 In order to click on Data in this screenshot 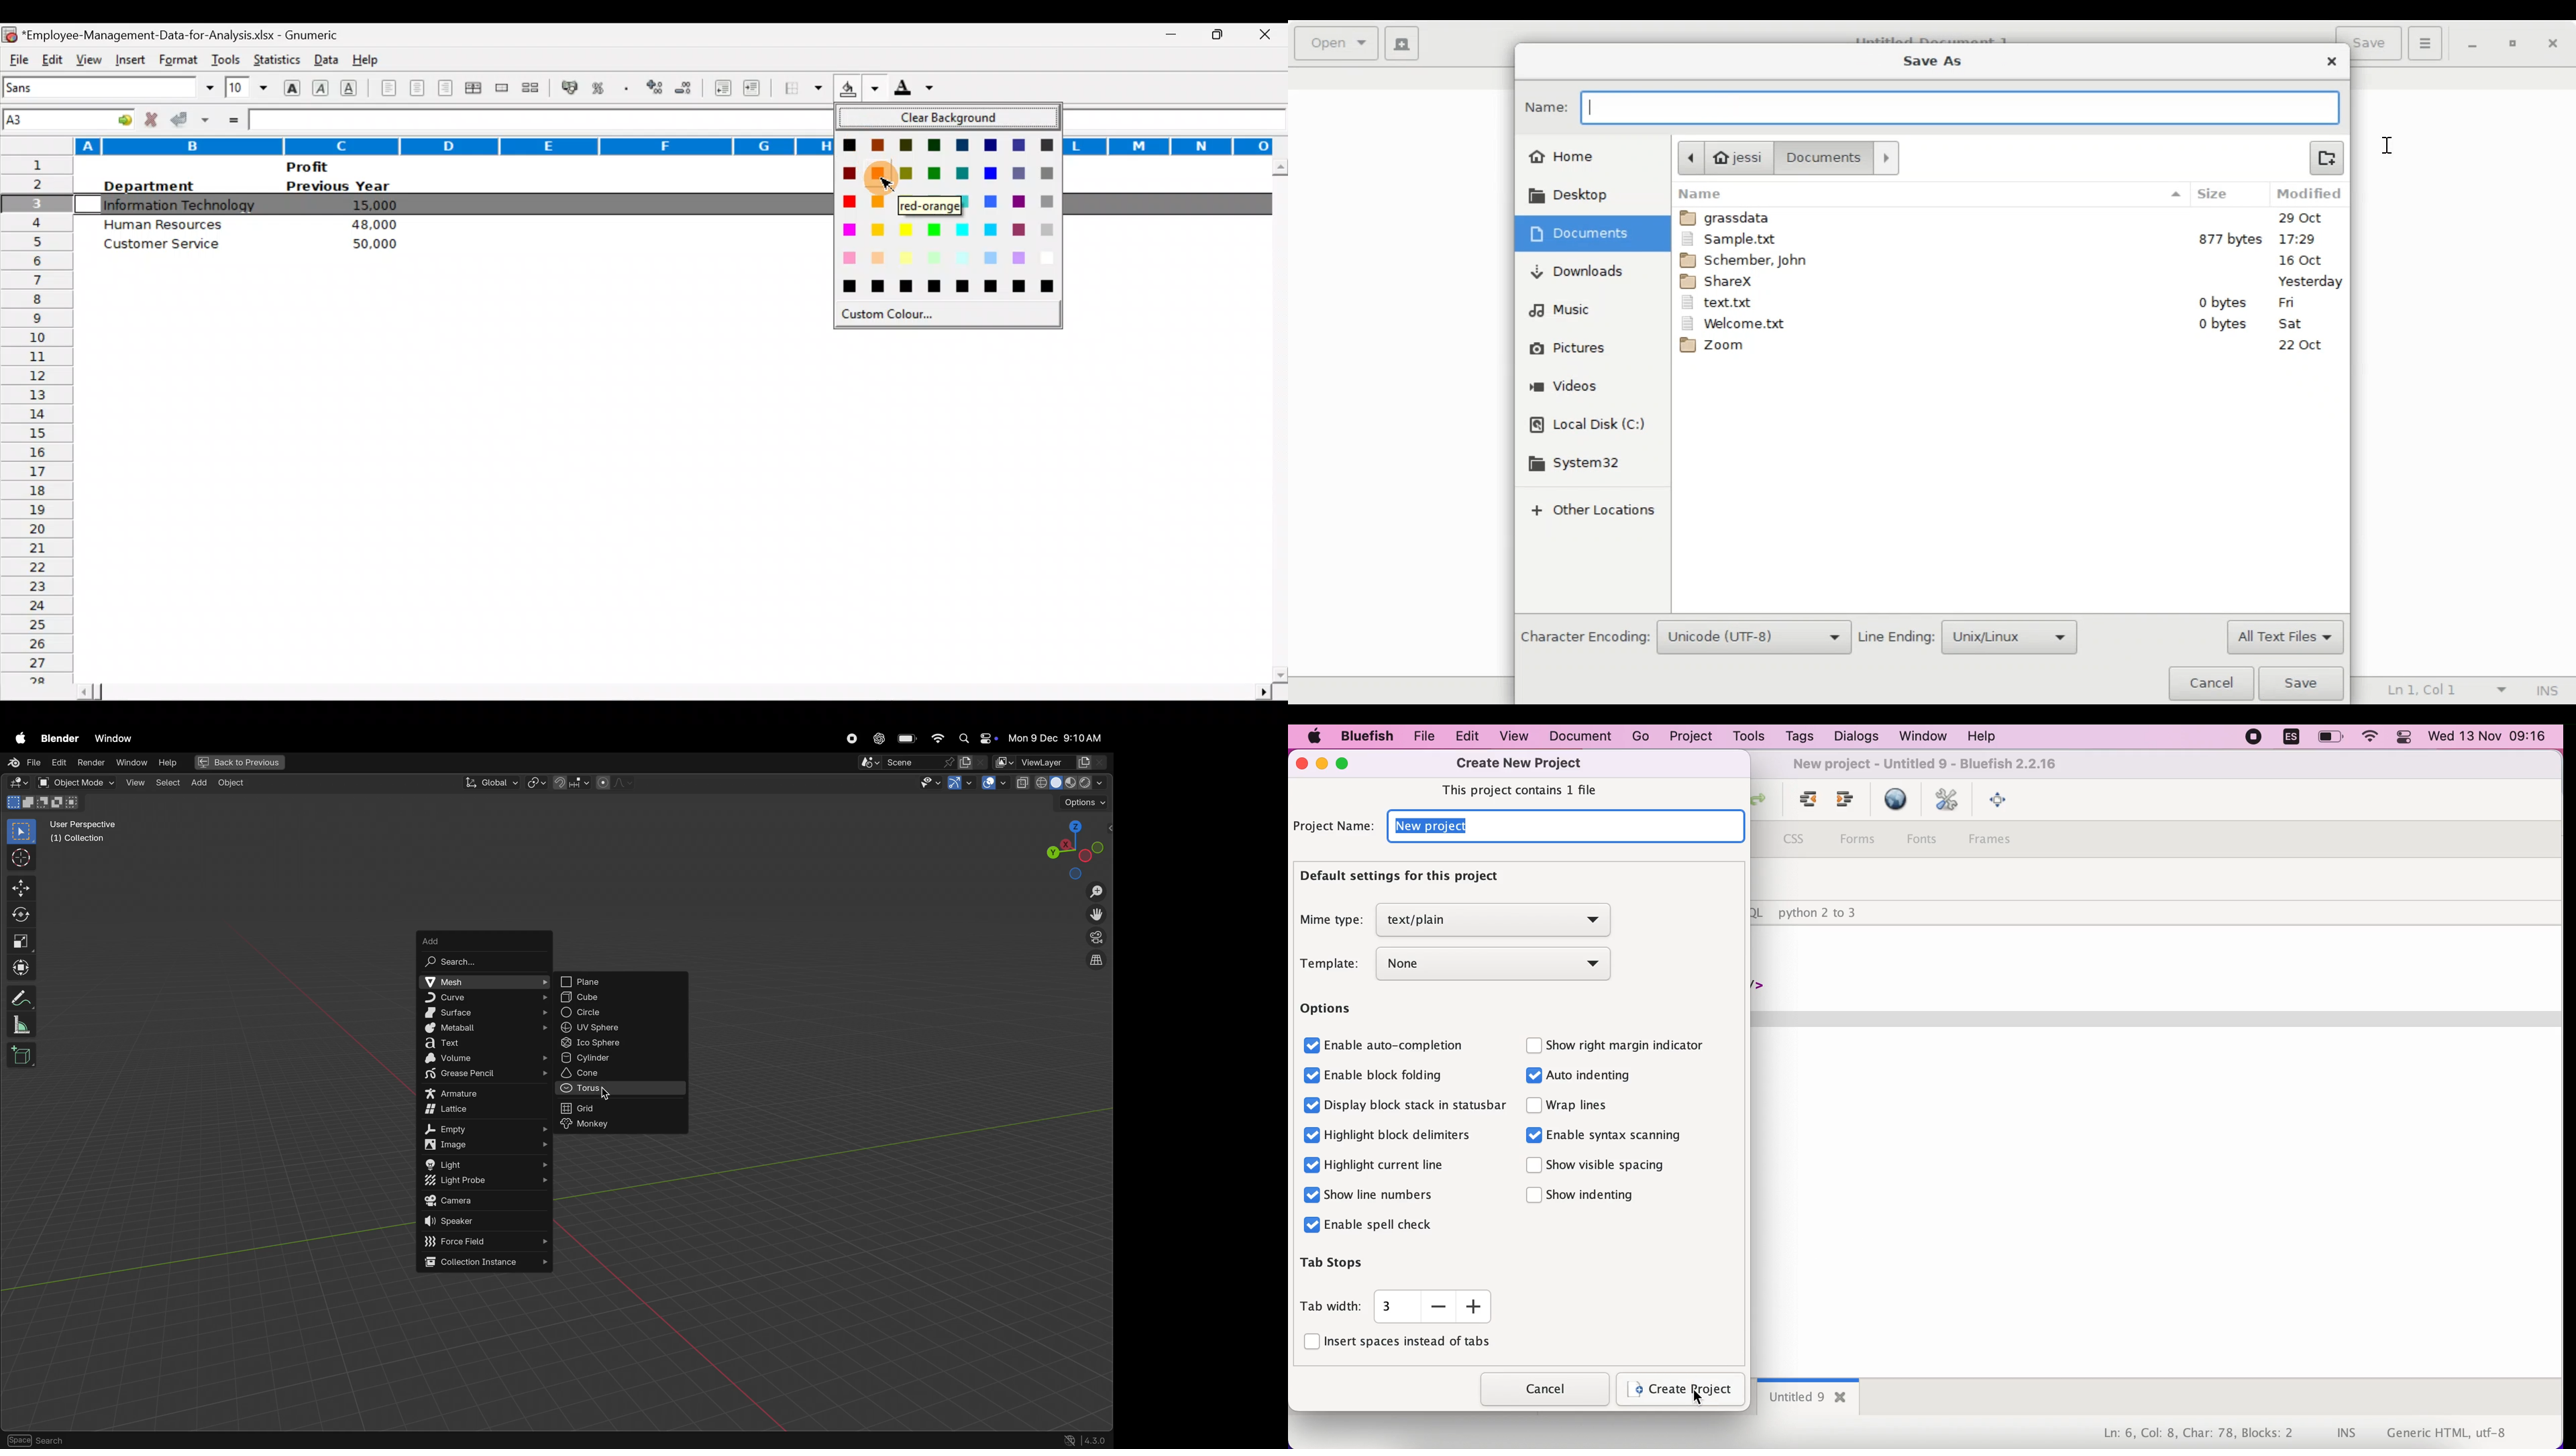, I will do `click(323, 56)`.